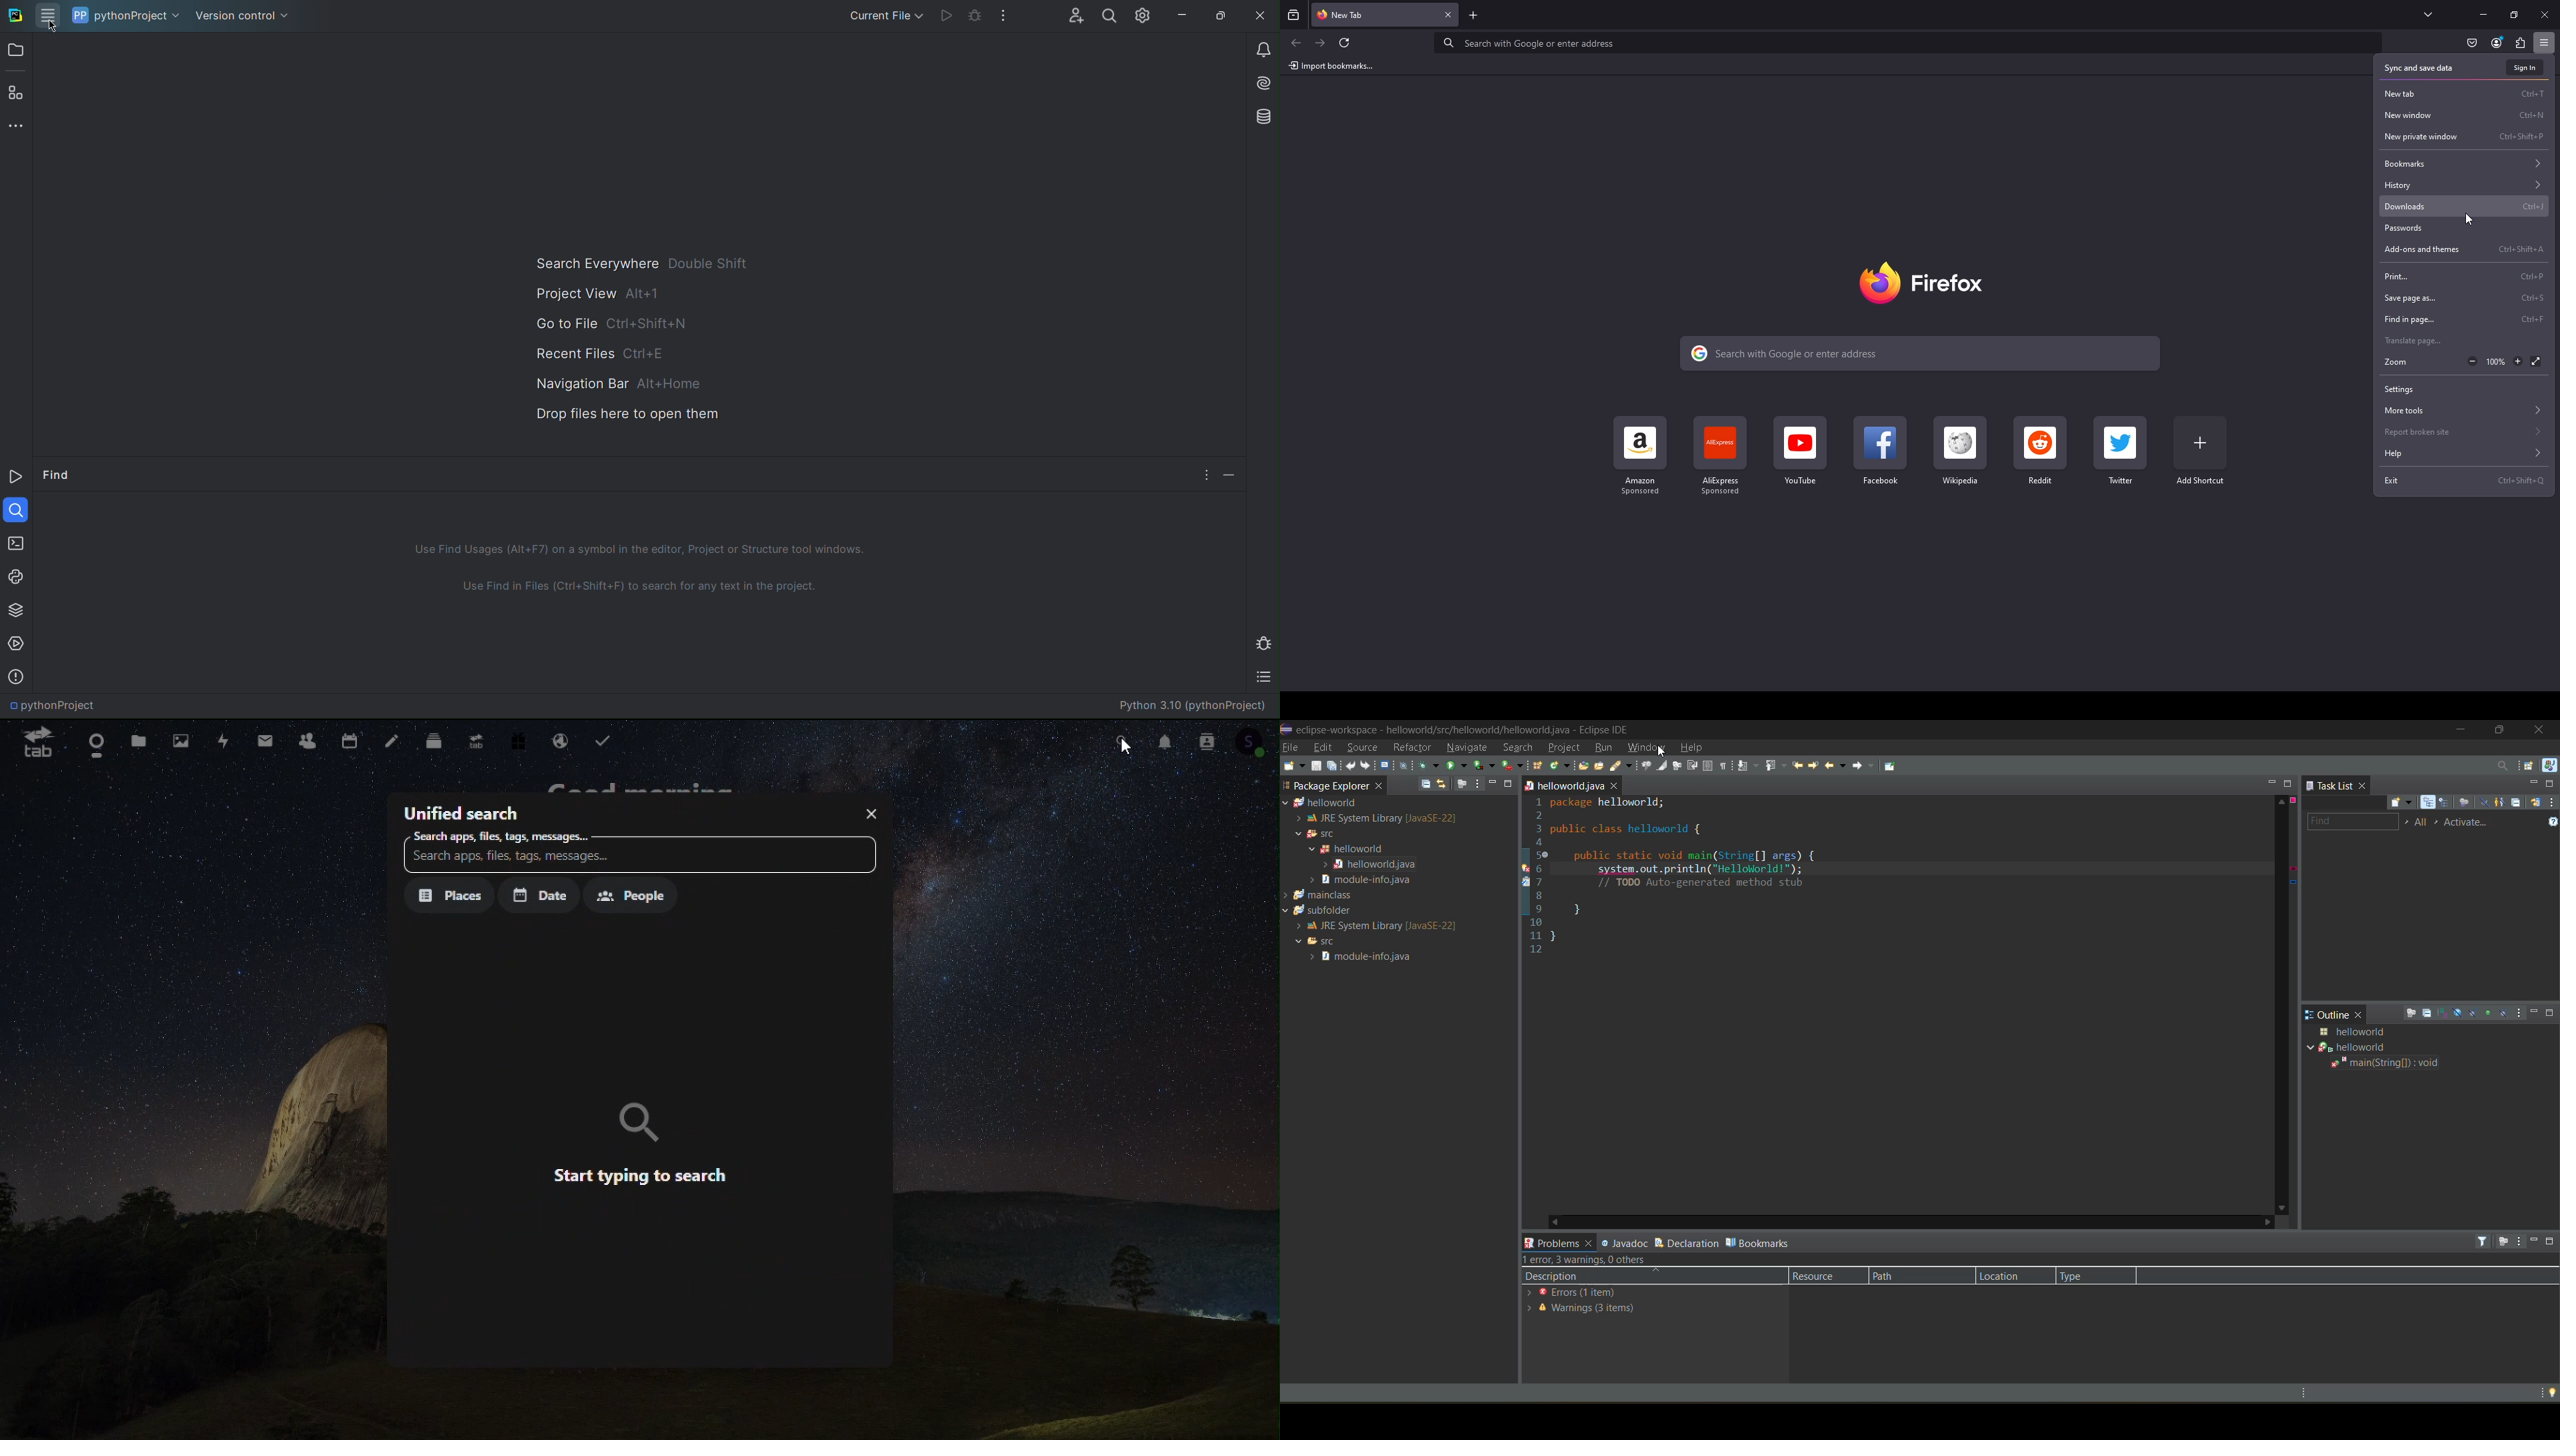 The height and width of the screenshot is (1456, 2576). I want to click on Reddit, so click(2041, 451).